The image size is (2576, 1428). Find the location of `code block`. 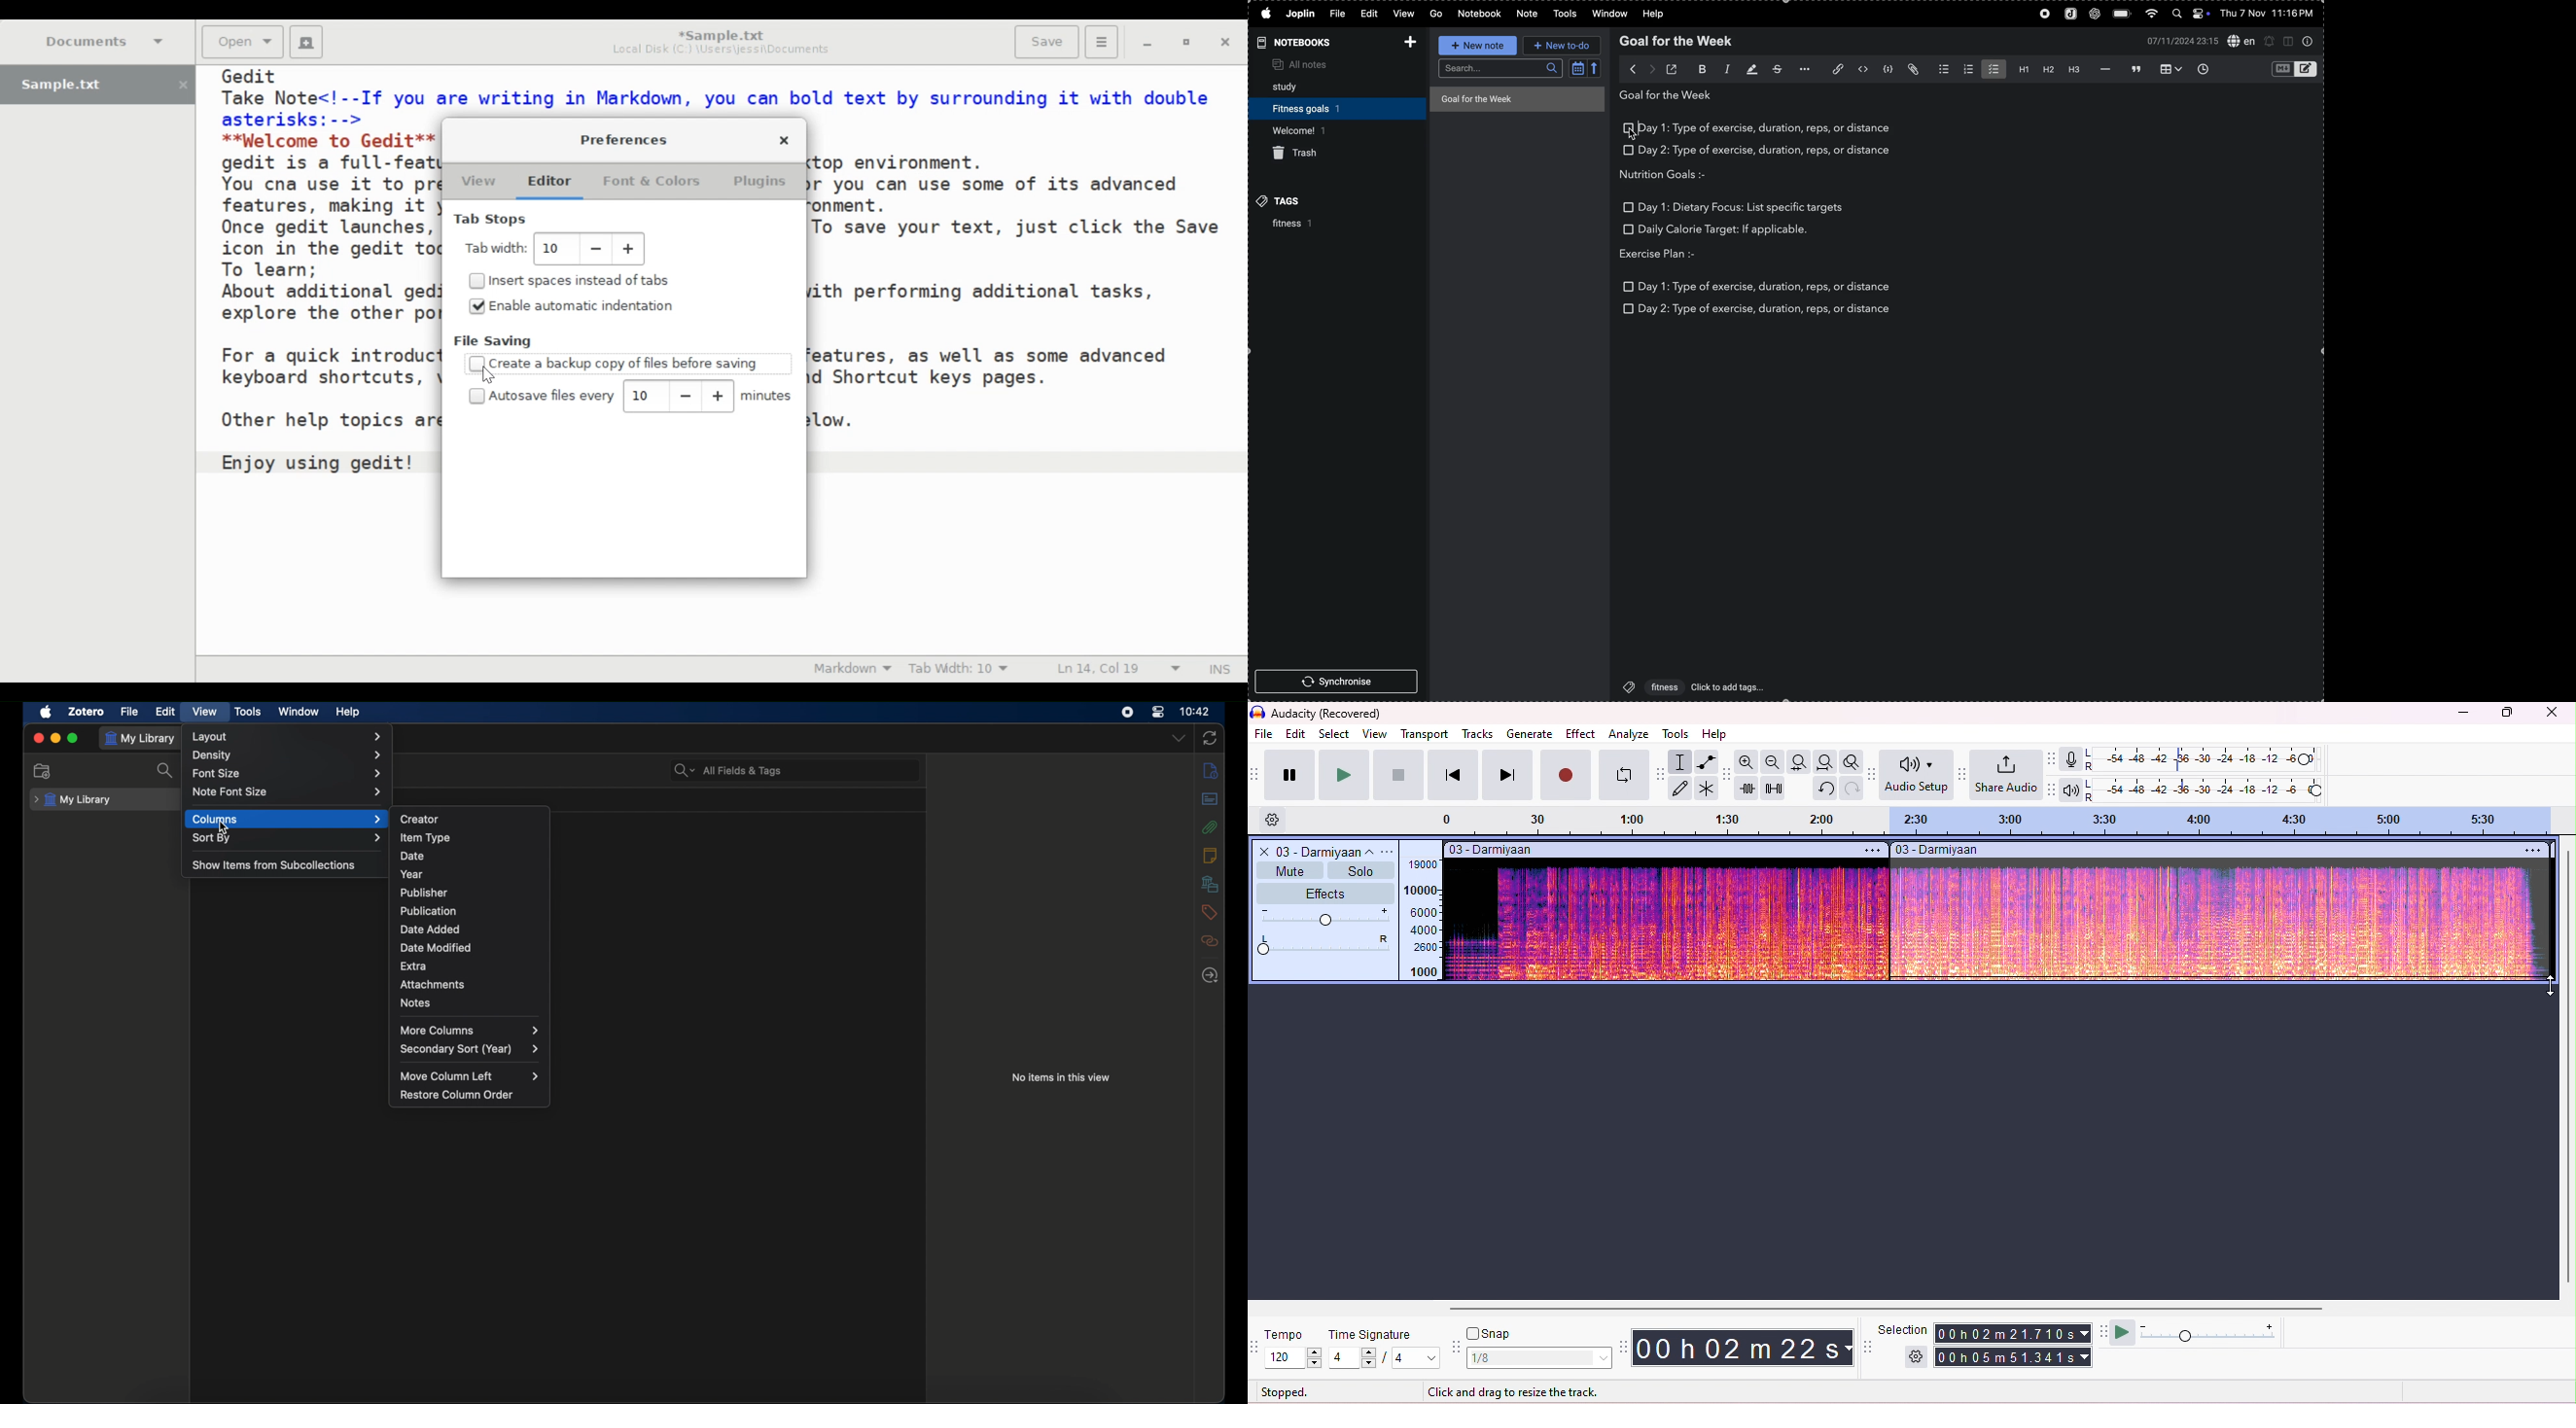

code block is located at coordinates (1888, 69).